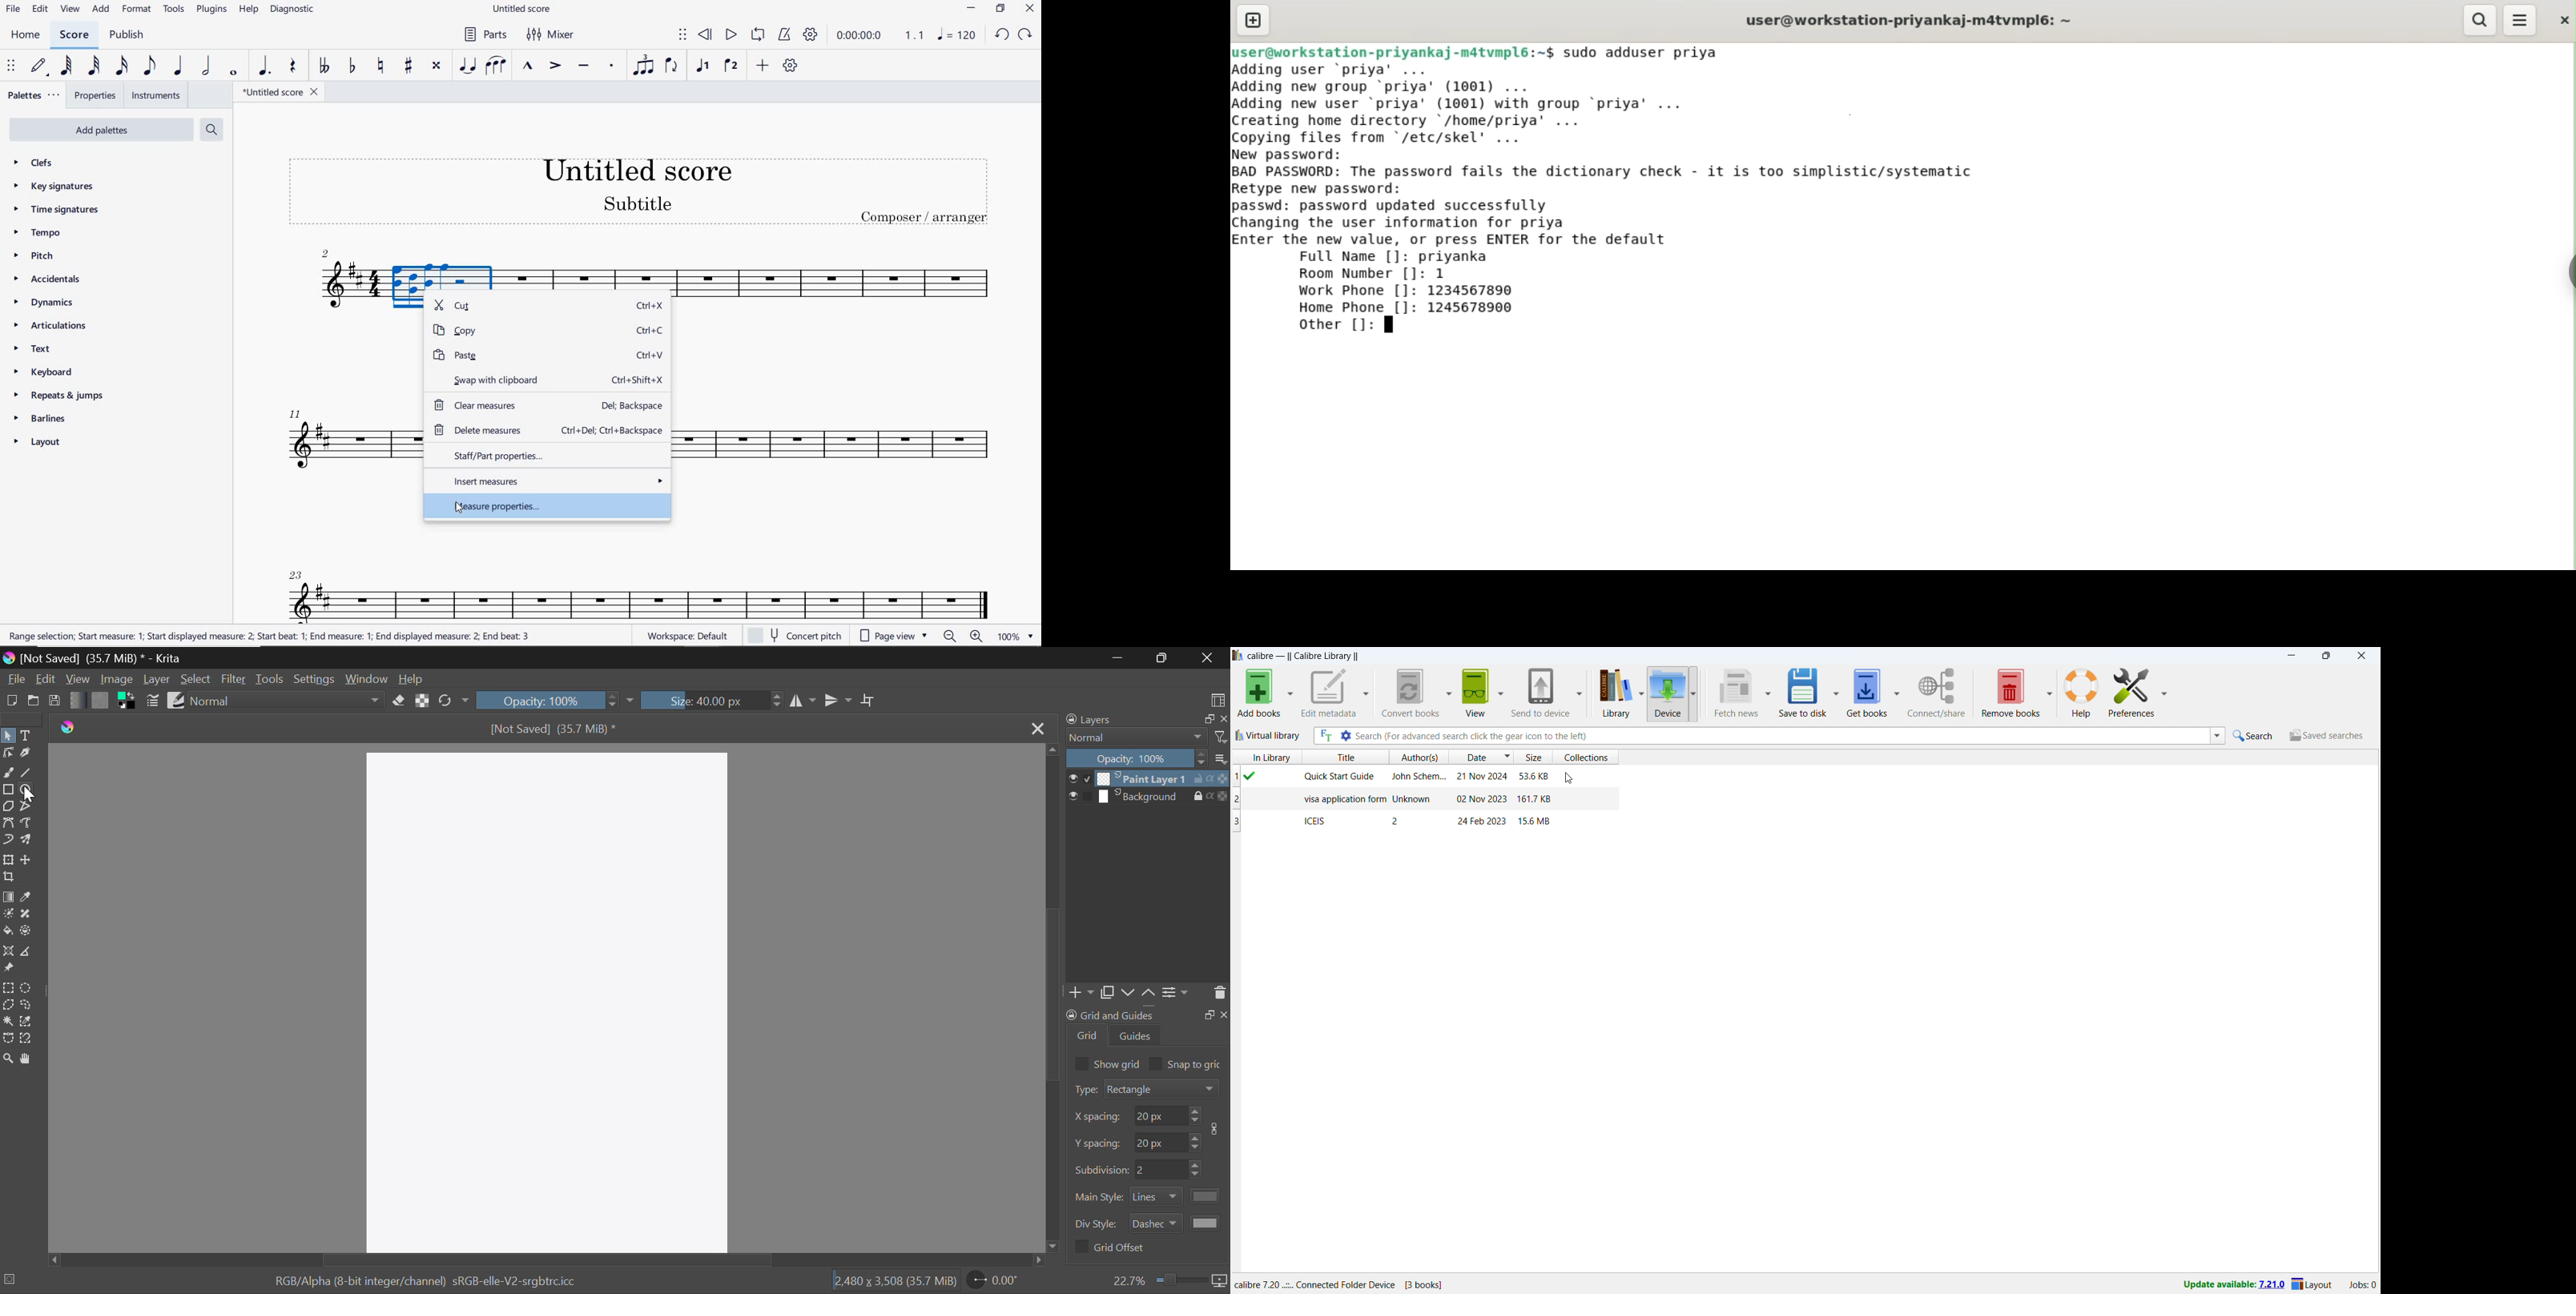 Image resolution: width=2576 pixels, height=1316 pixels. I want to click on Select, so click(8, 735).